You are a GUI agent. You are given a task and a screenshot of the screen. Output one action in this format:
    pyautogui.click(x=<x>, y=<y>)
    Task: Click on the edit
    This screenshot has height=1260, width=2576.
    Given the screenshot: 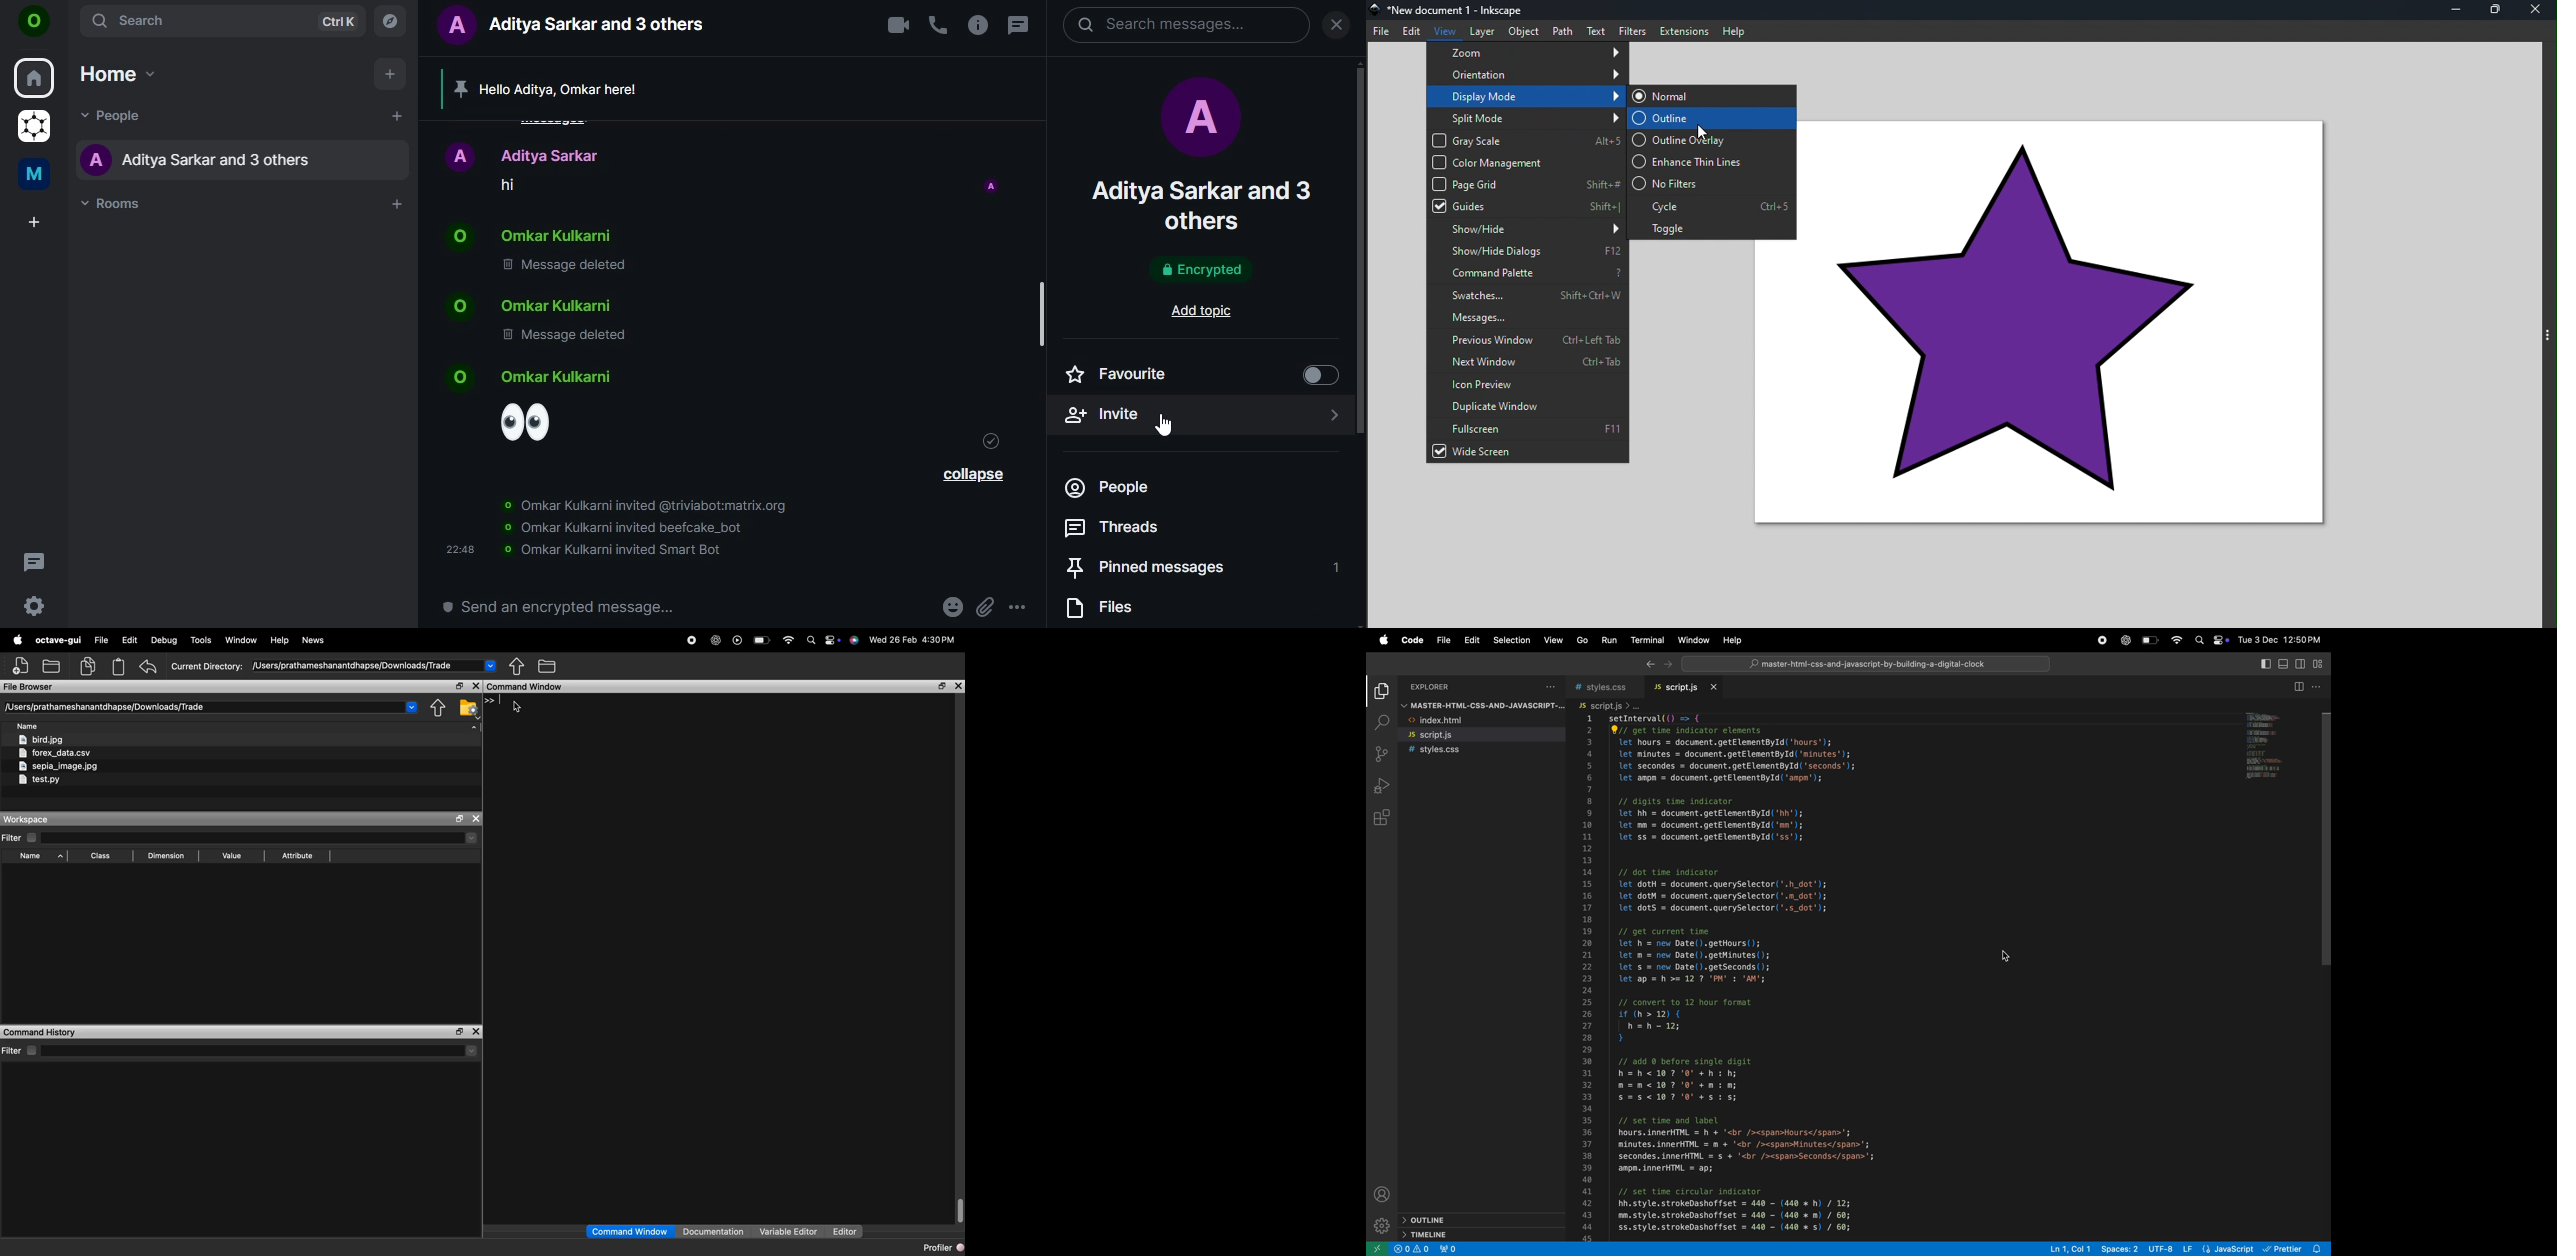 What is the action you would take?
    pyautogui.click(x=130, y=640)
    